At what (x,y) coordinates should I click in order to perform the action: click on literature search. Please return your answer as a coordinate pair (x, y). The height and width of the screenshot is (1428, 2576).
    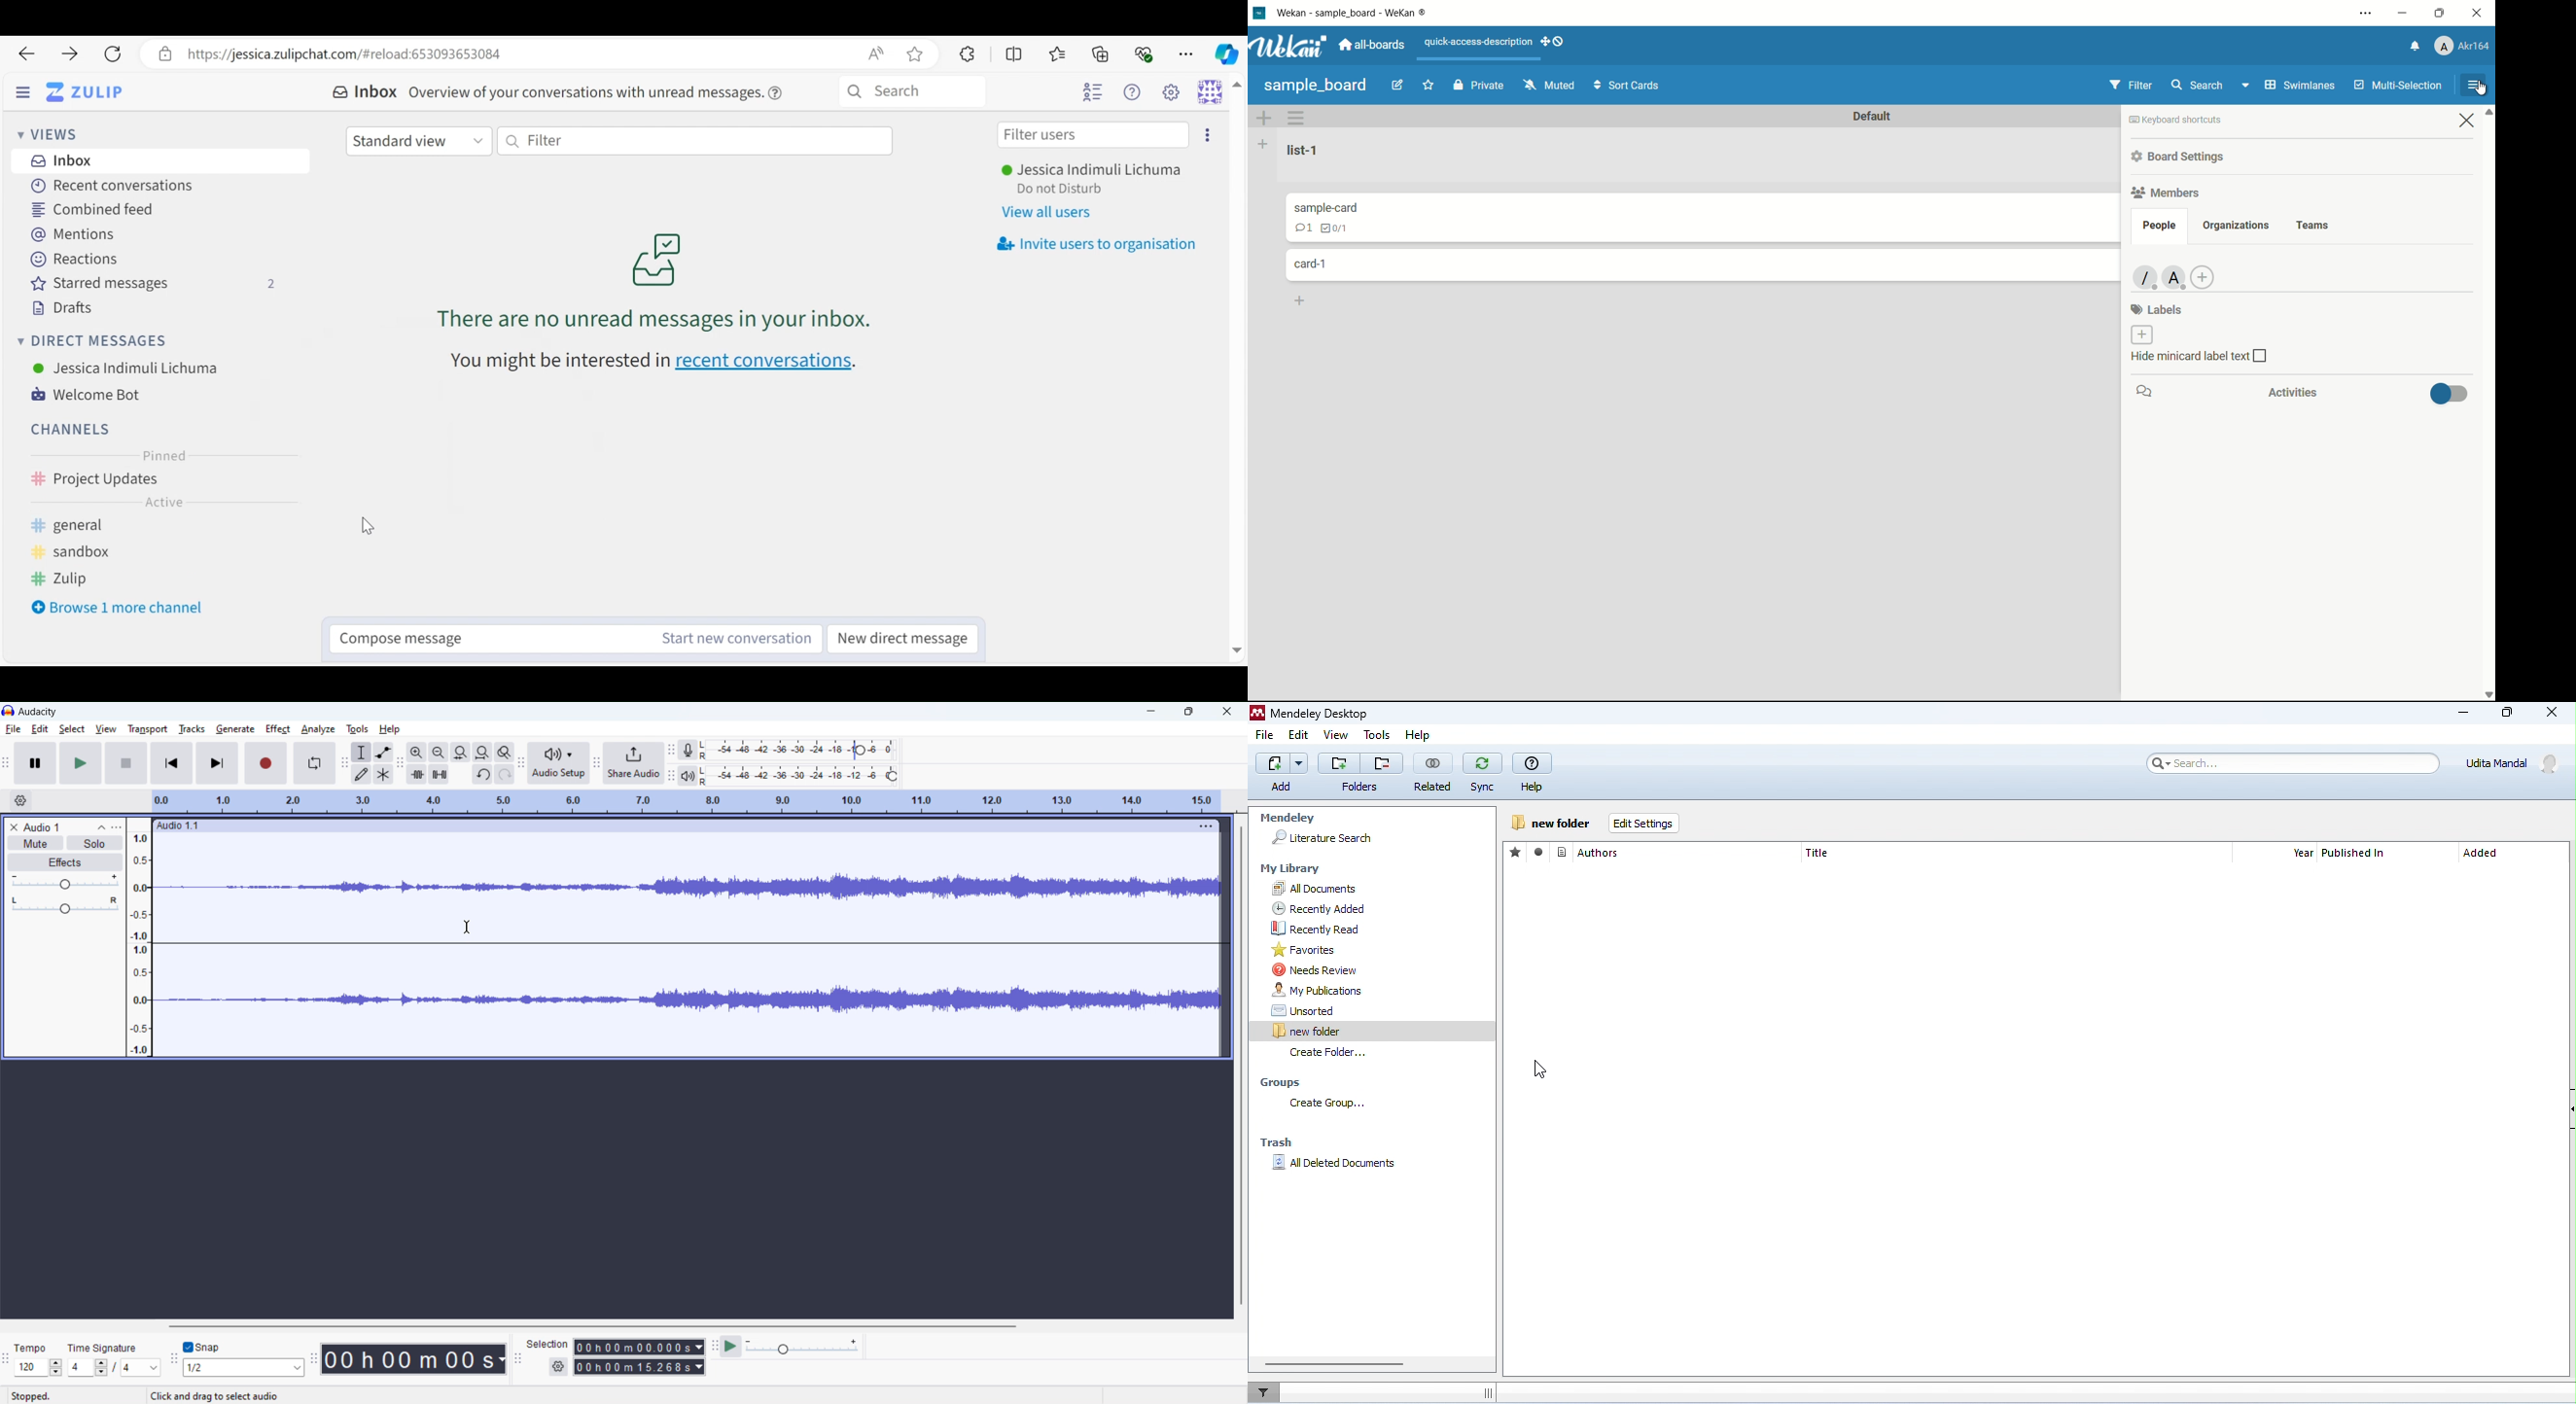
    Looking at the image, I should click on (1323, 838).